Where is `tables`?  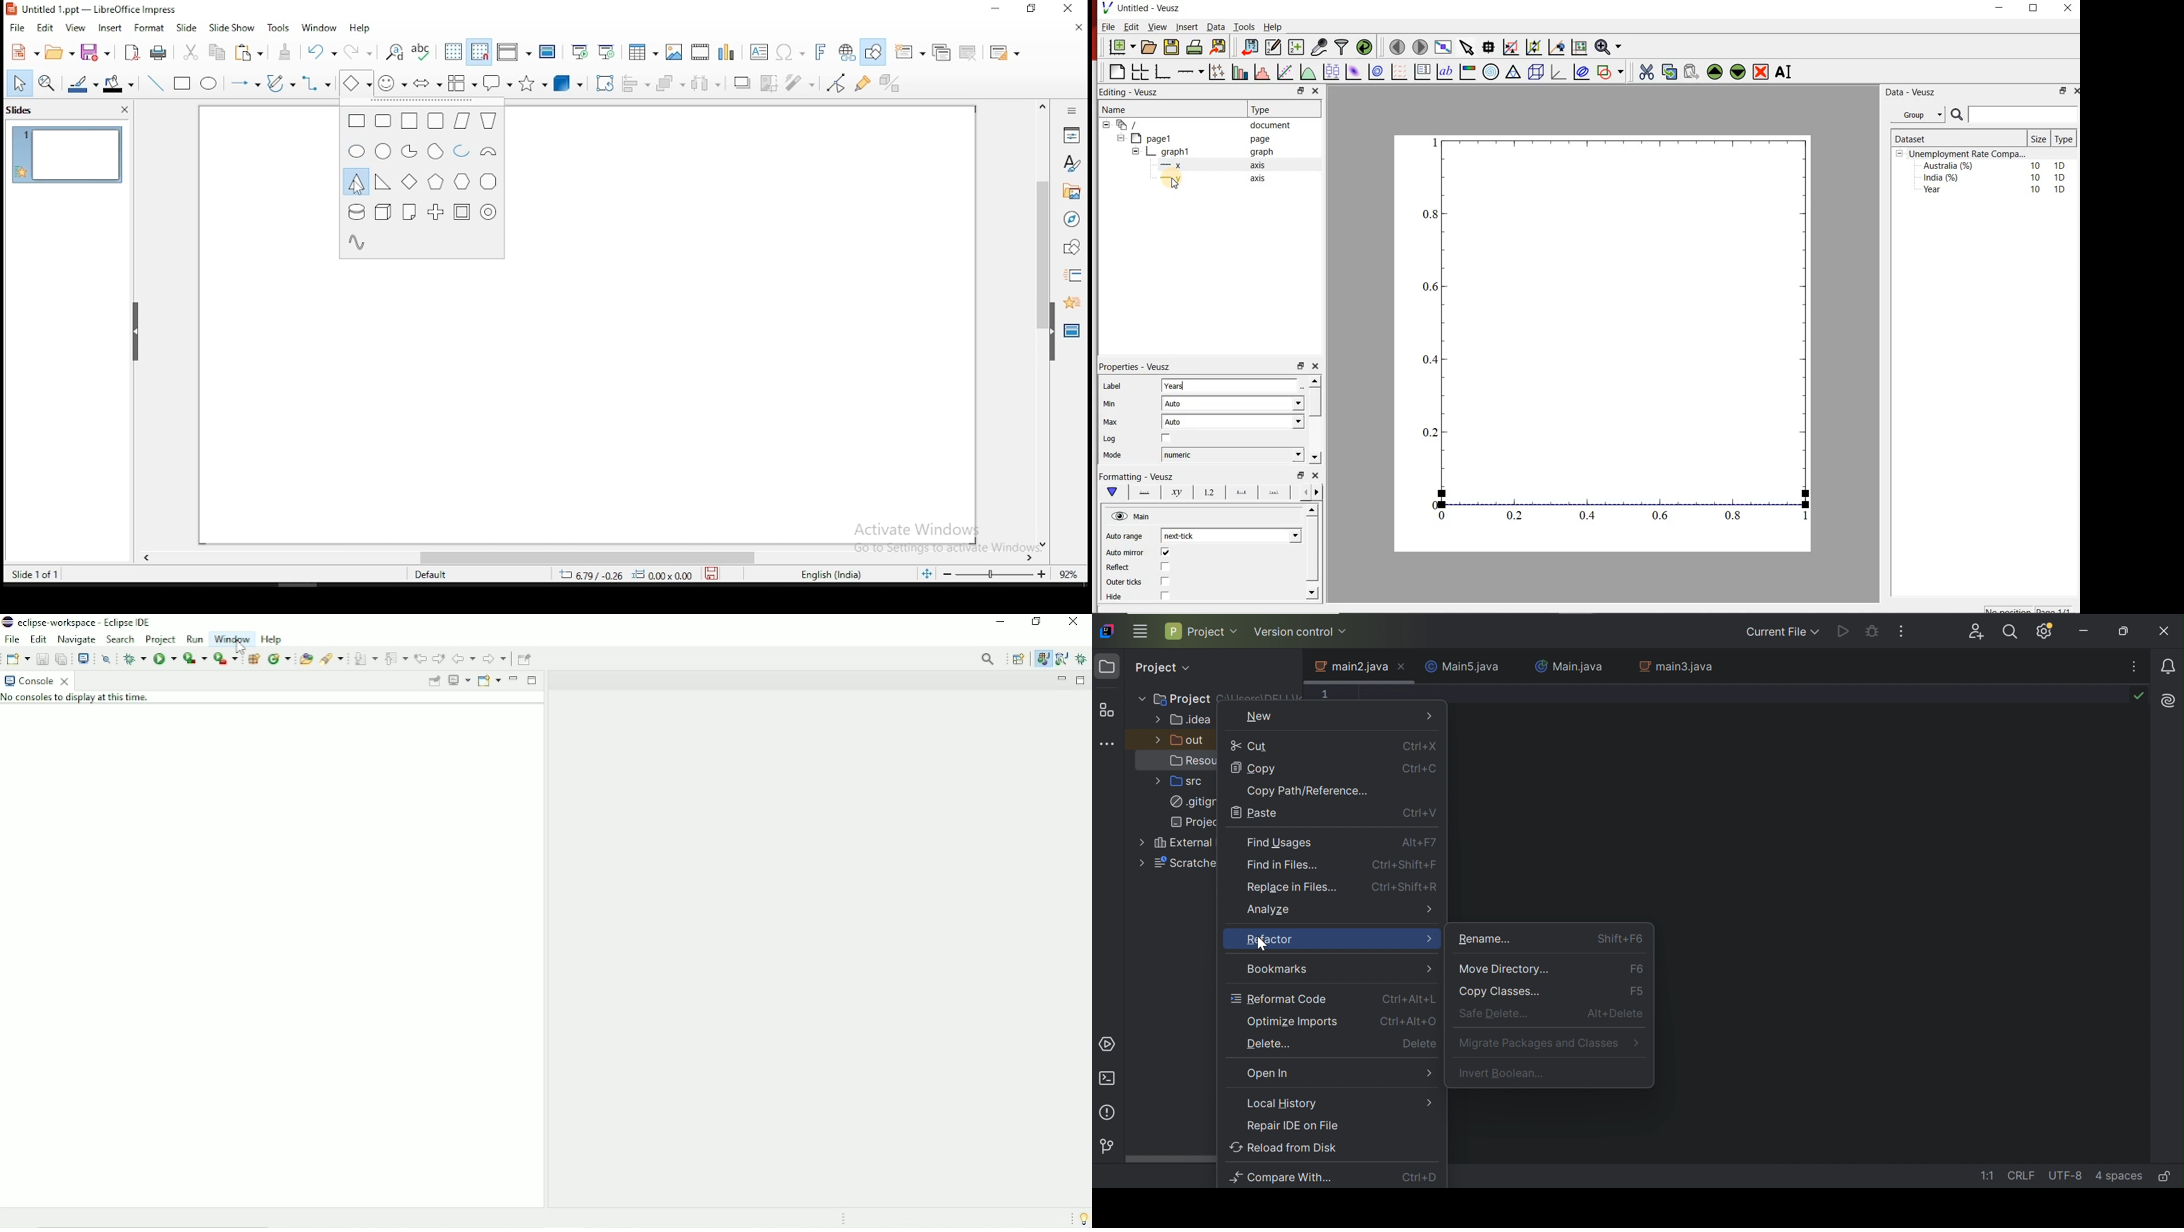
tables is located at coordinates (644, 52).